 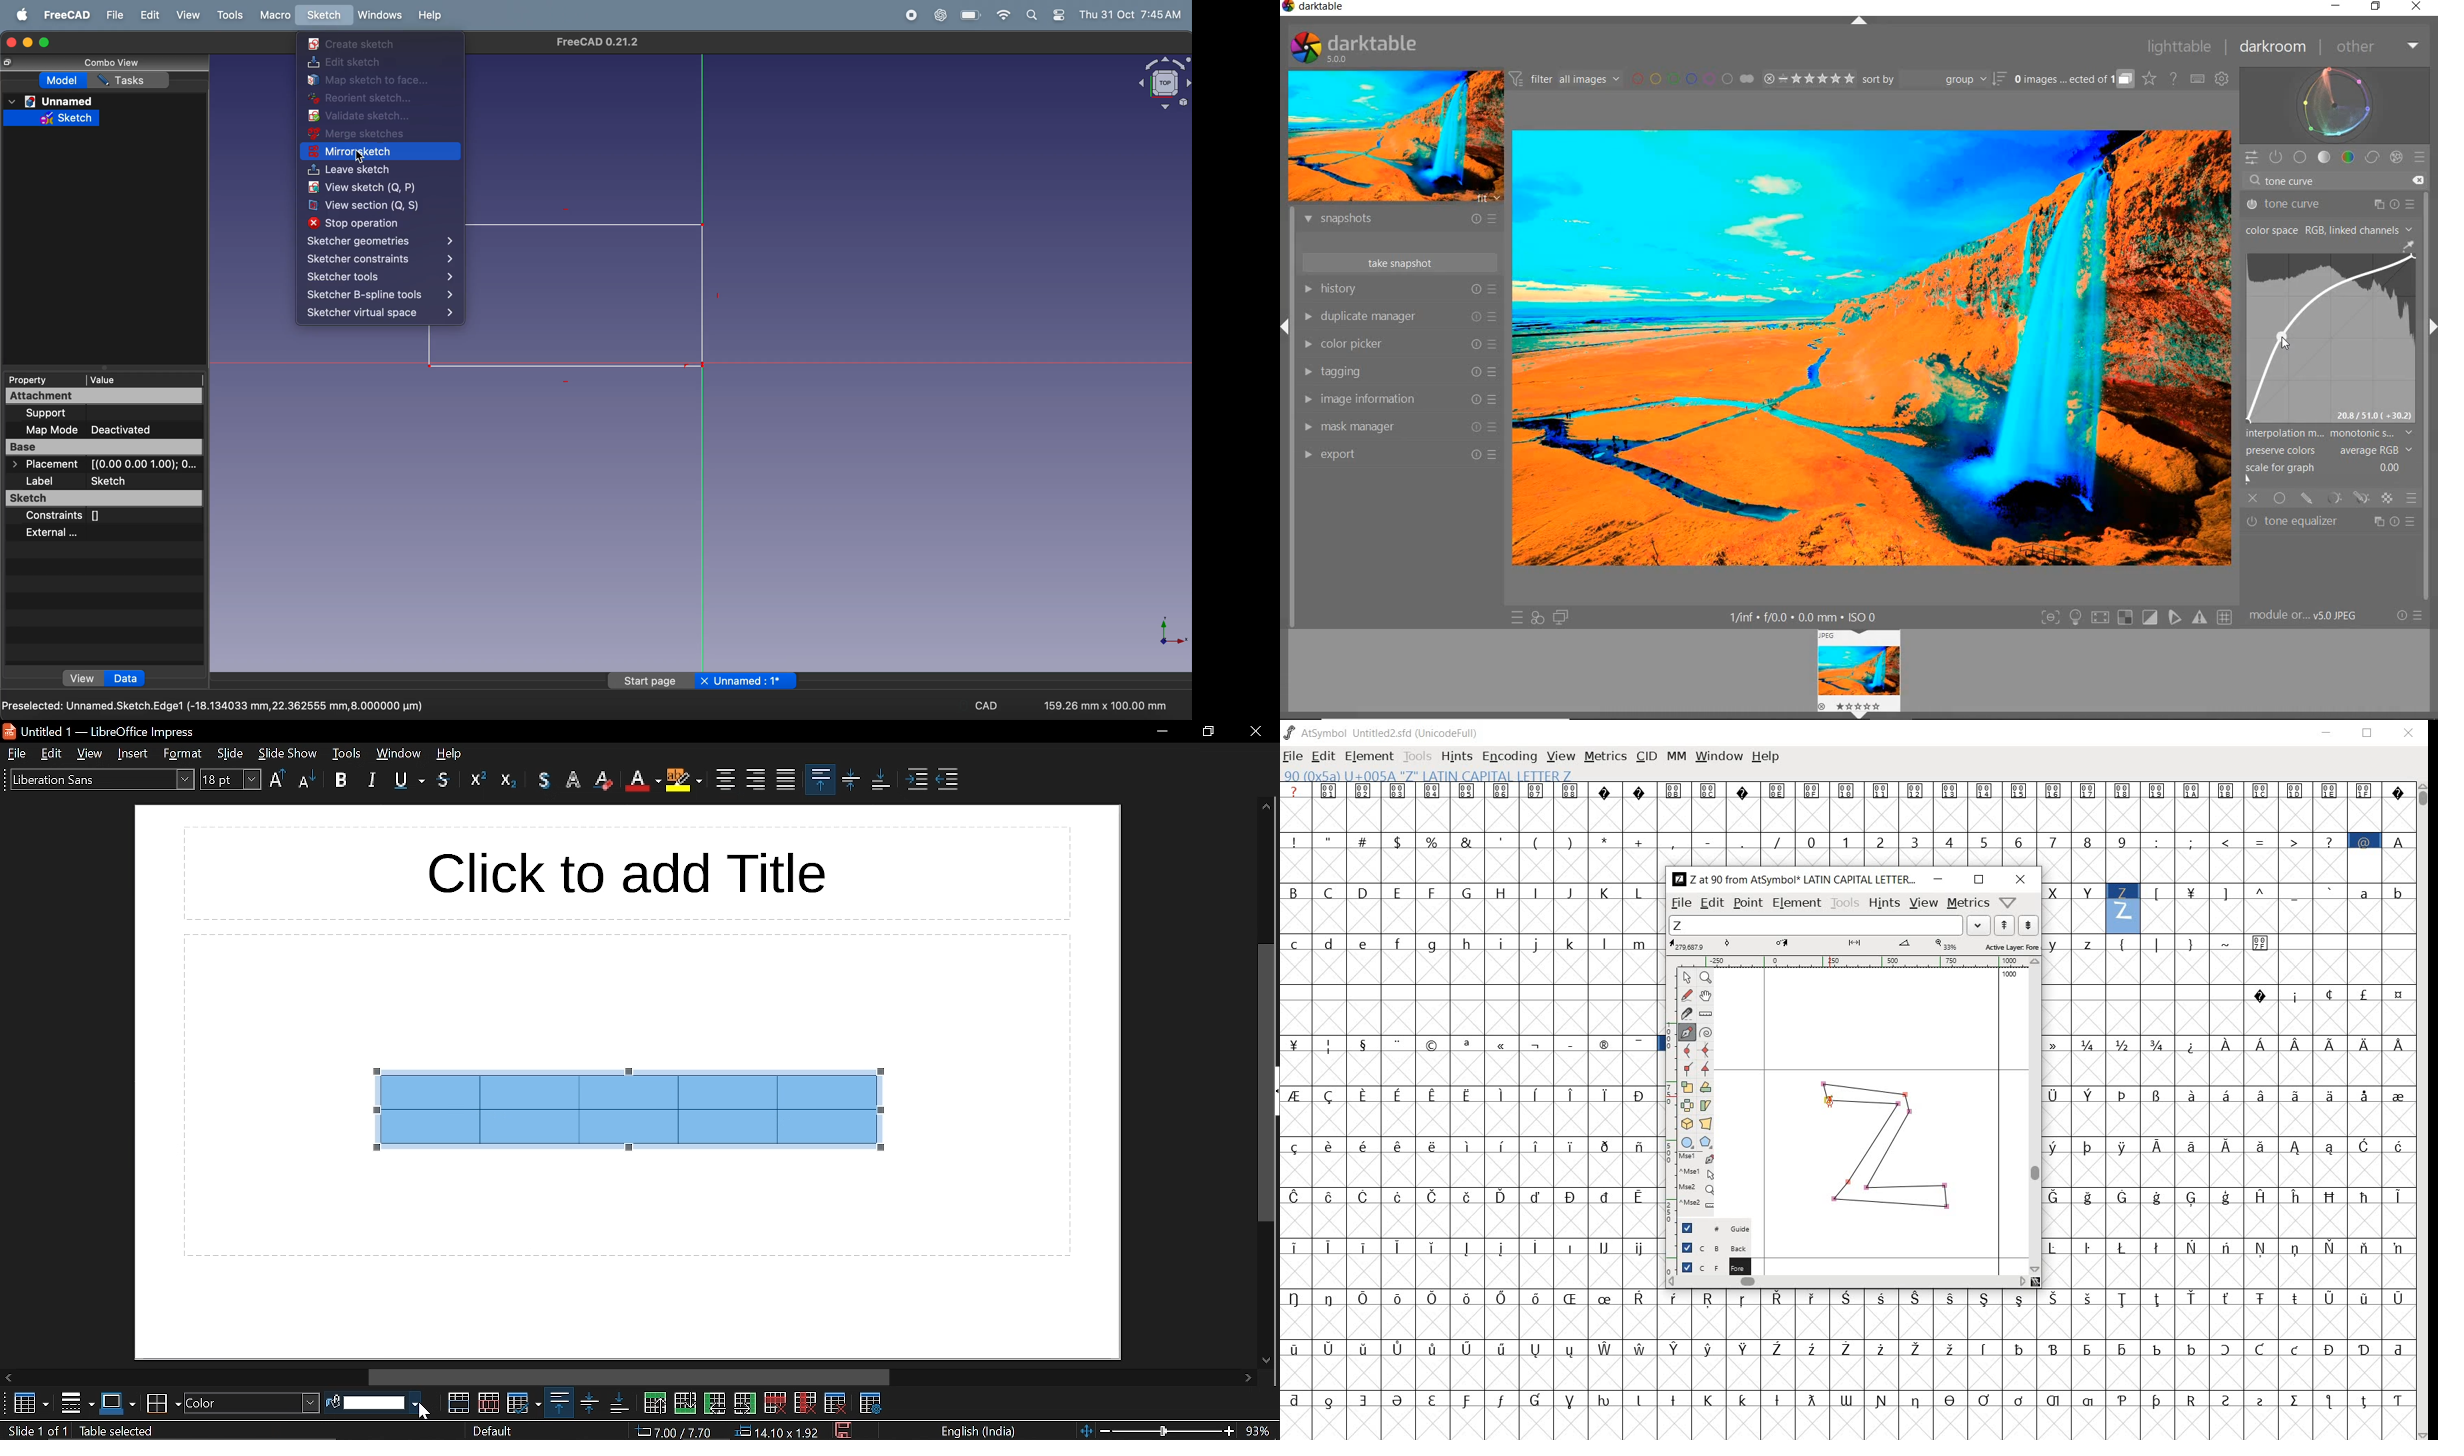 I want to click on FILTER BY IMAGE COLOR LABEL, so click(x=1694, y=79).